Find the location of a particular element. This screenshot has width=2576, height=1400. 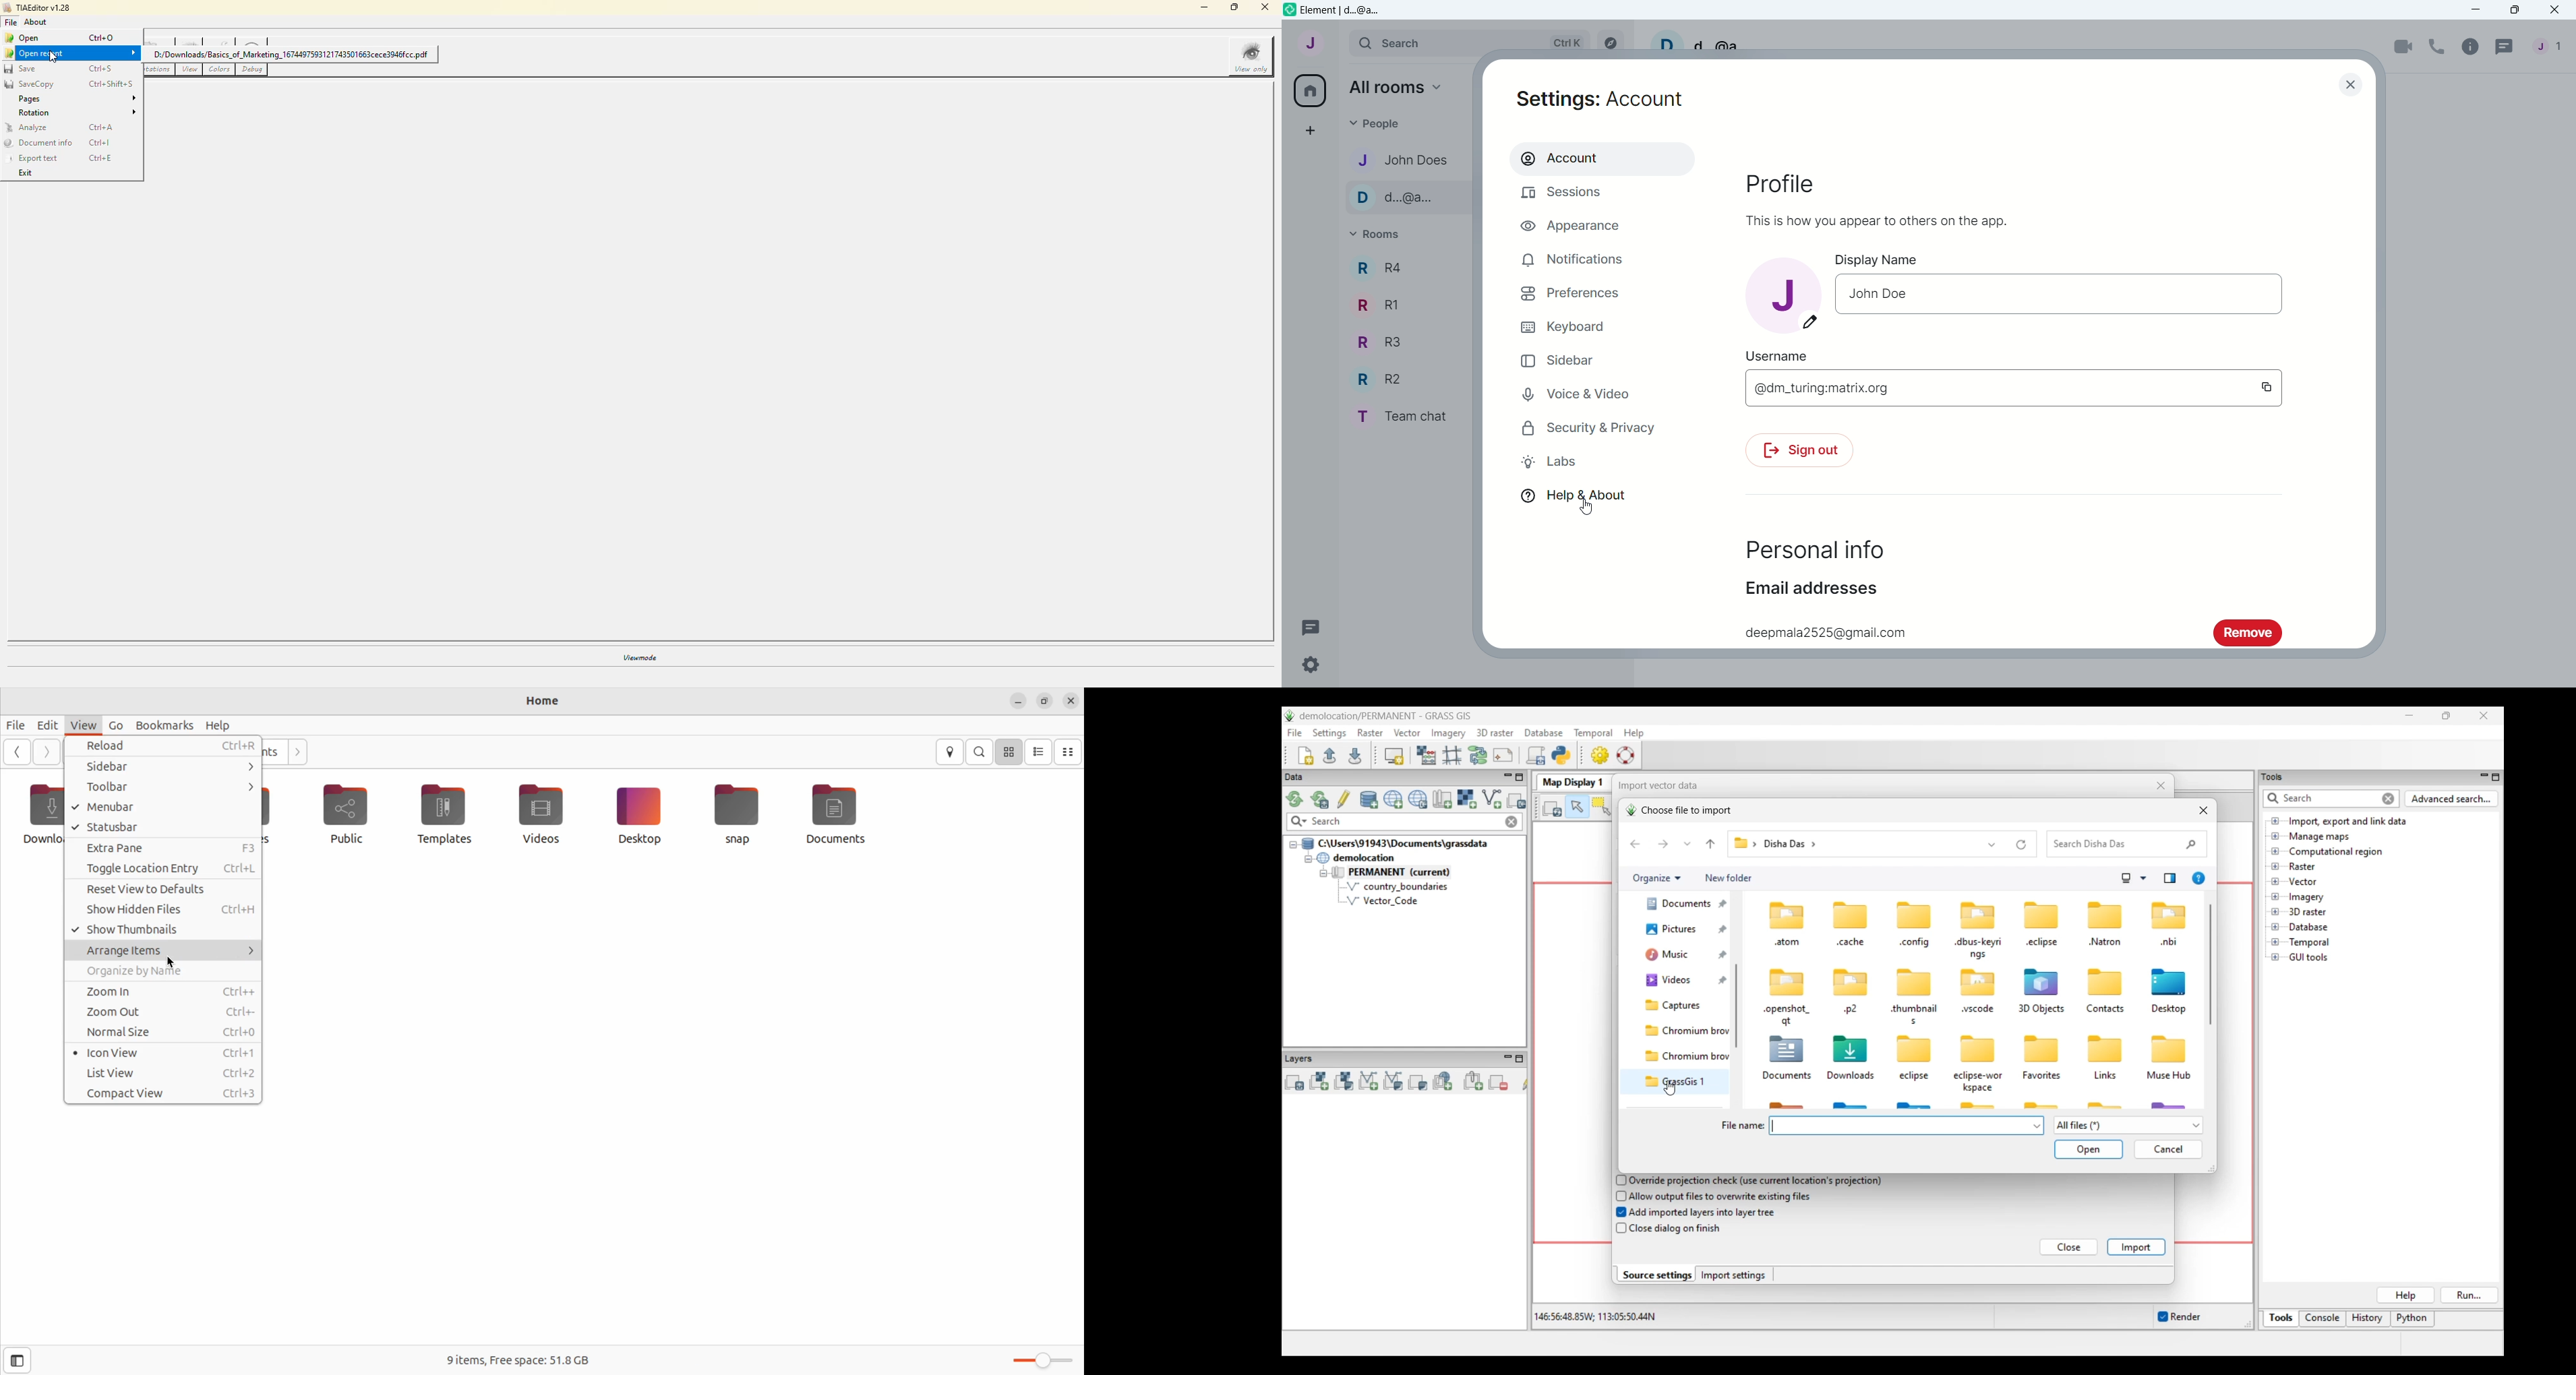

Account is located at coordinates (1562, 158).